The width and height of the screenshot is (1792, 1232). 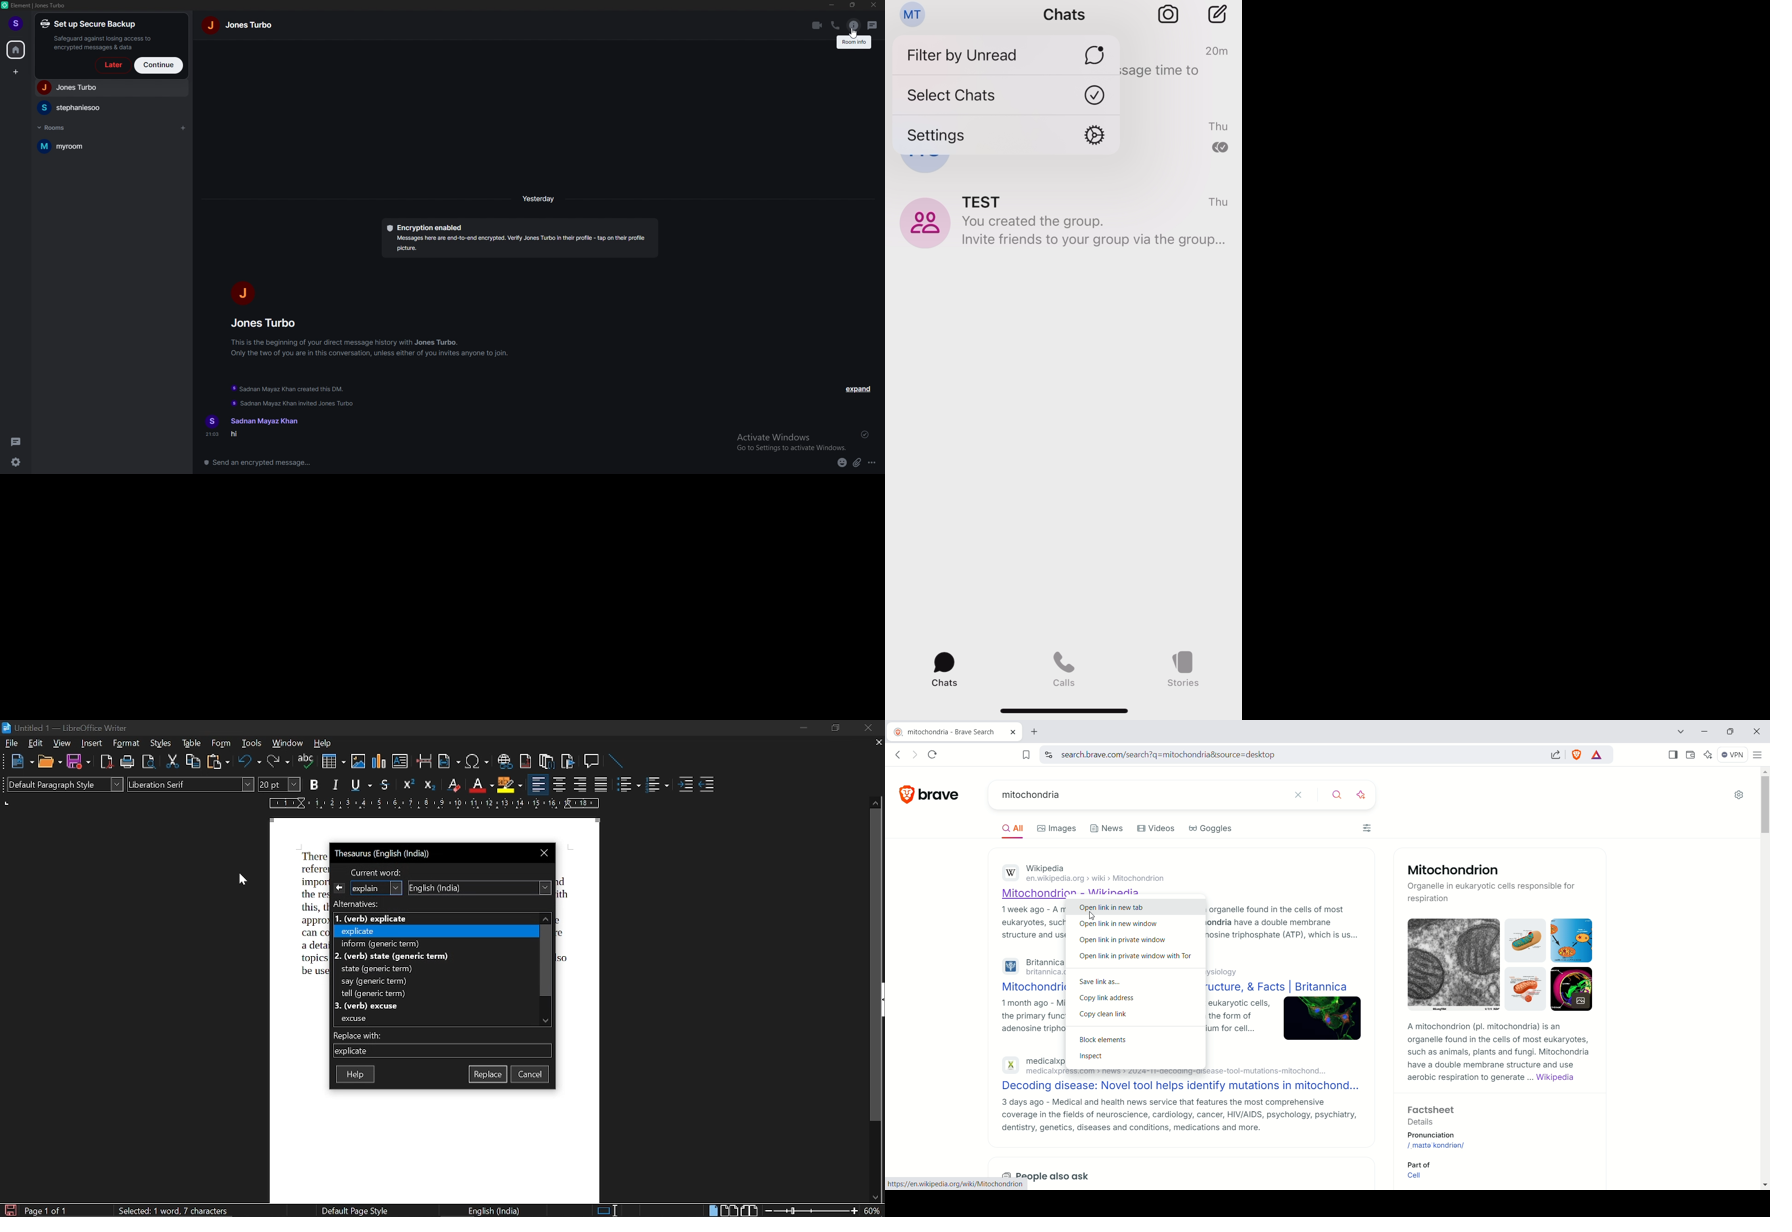 I want to click on update, so click(x=290, y=396).